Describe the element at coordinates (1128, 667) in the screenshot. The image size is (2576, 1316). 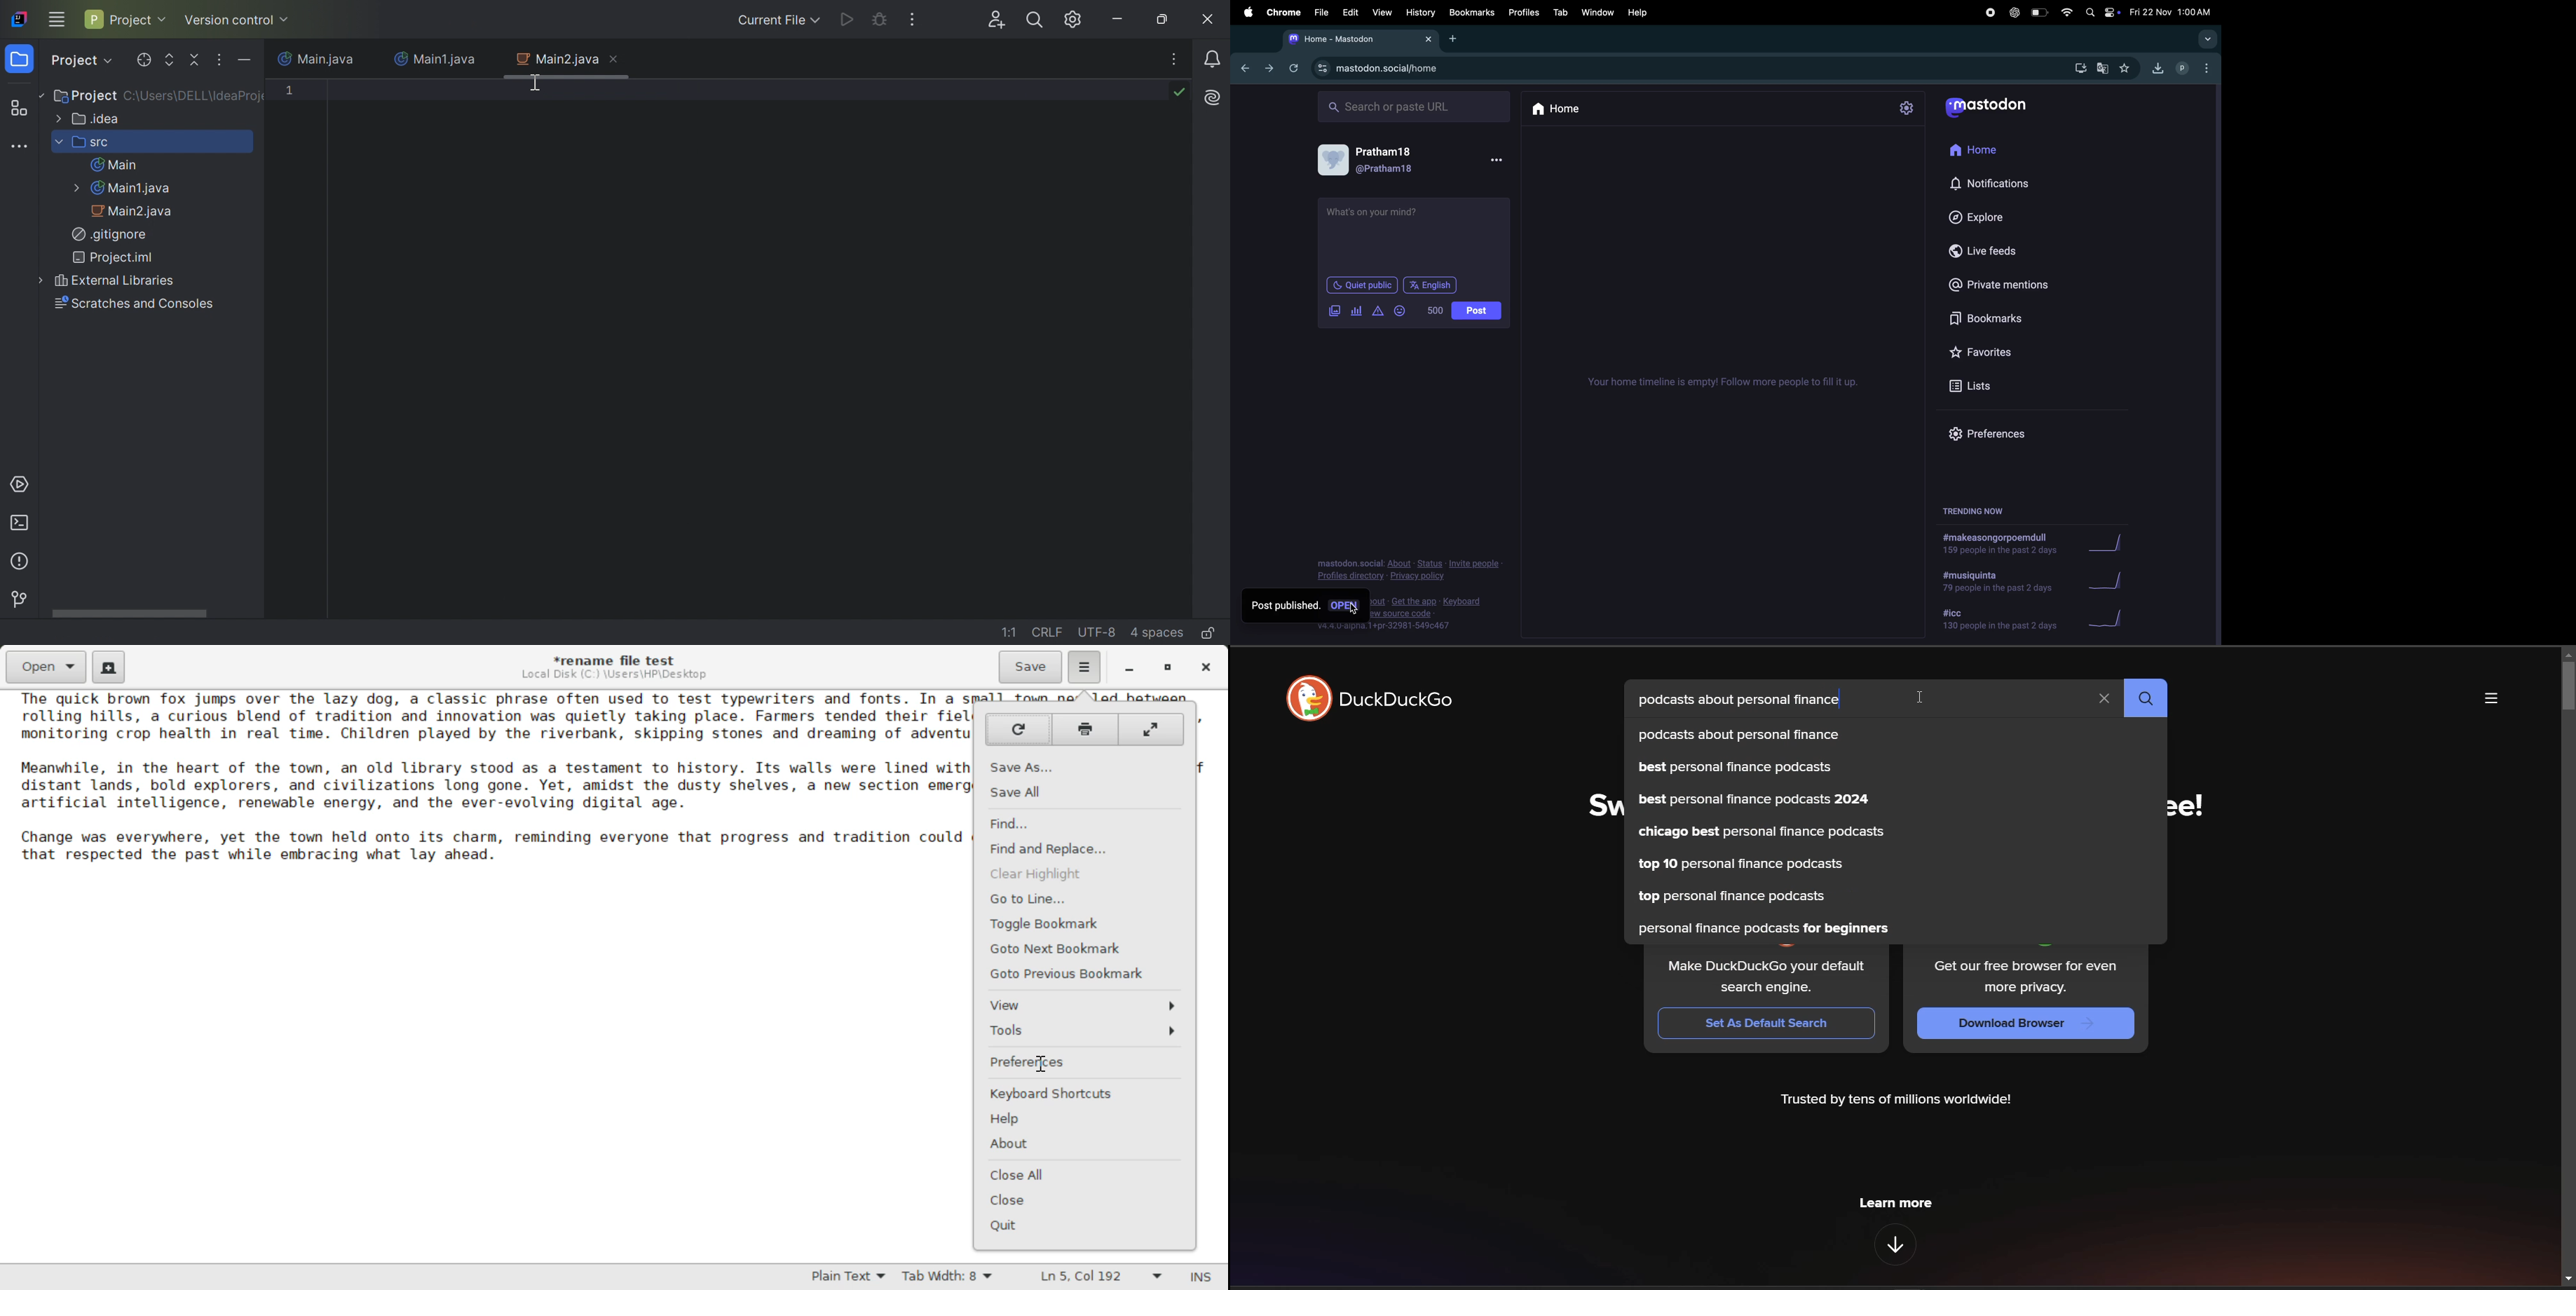
I see `Restore Down` at that location.